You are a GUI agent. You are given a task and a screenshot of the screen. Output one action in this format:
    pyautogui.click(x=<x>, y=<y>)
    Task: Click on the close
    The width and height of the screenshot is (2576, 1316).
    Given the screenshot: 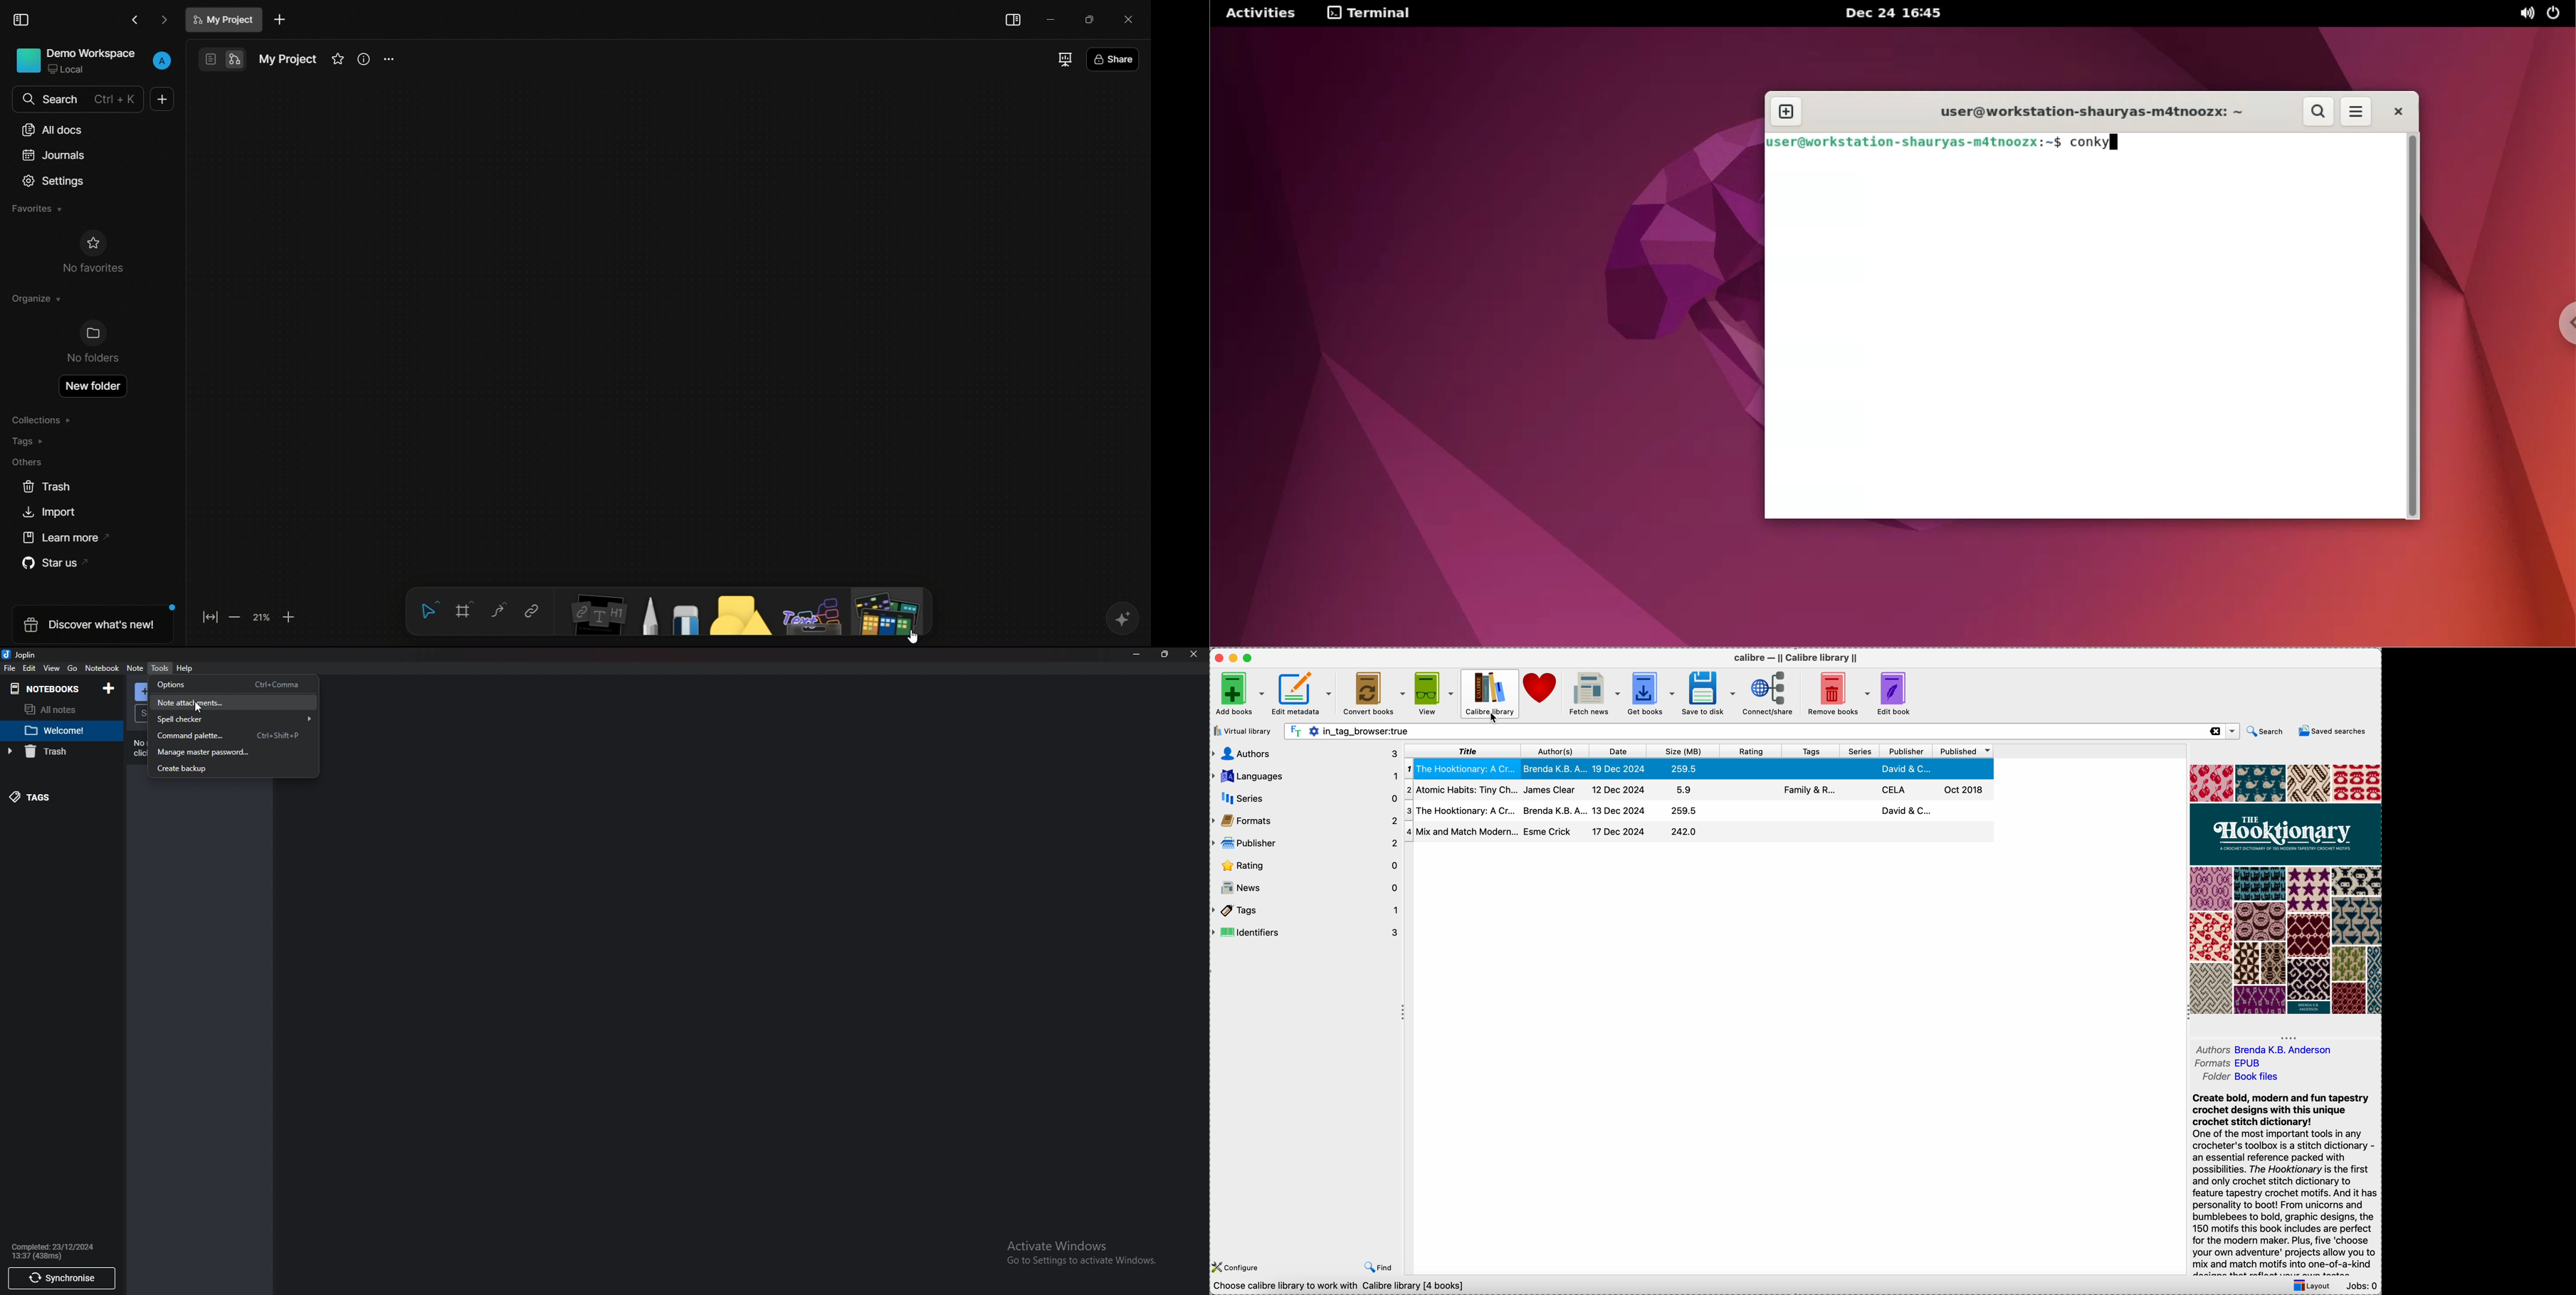 What is the action you would take?
    pyautogui.click(x=1194, y=655)
    